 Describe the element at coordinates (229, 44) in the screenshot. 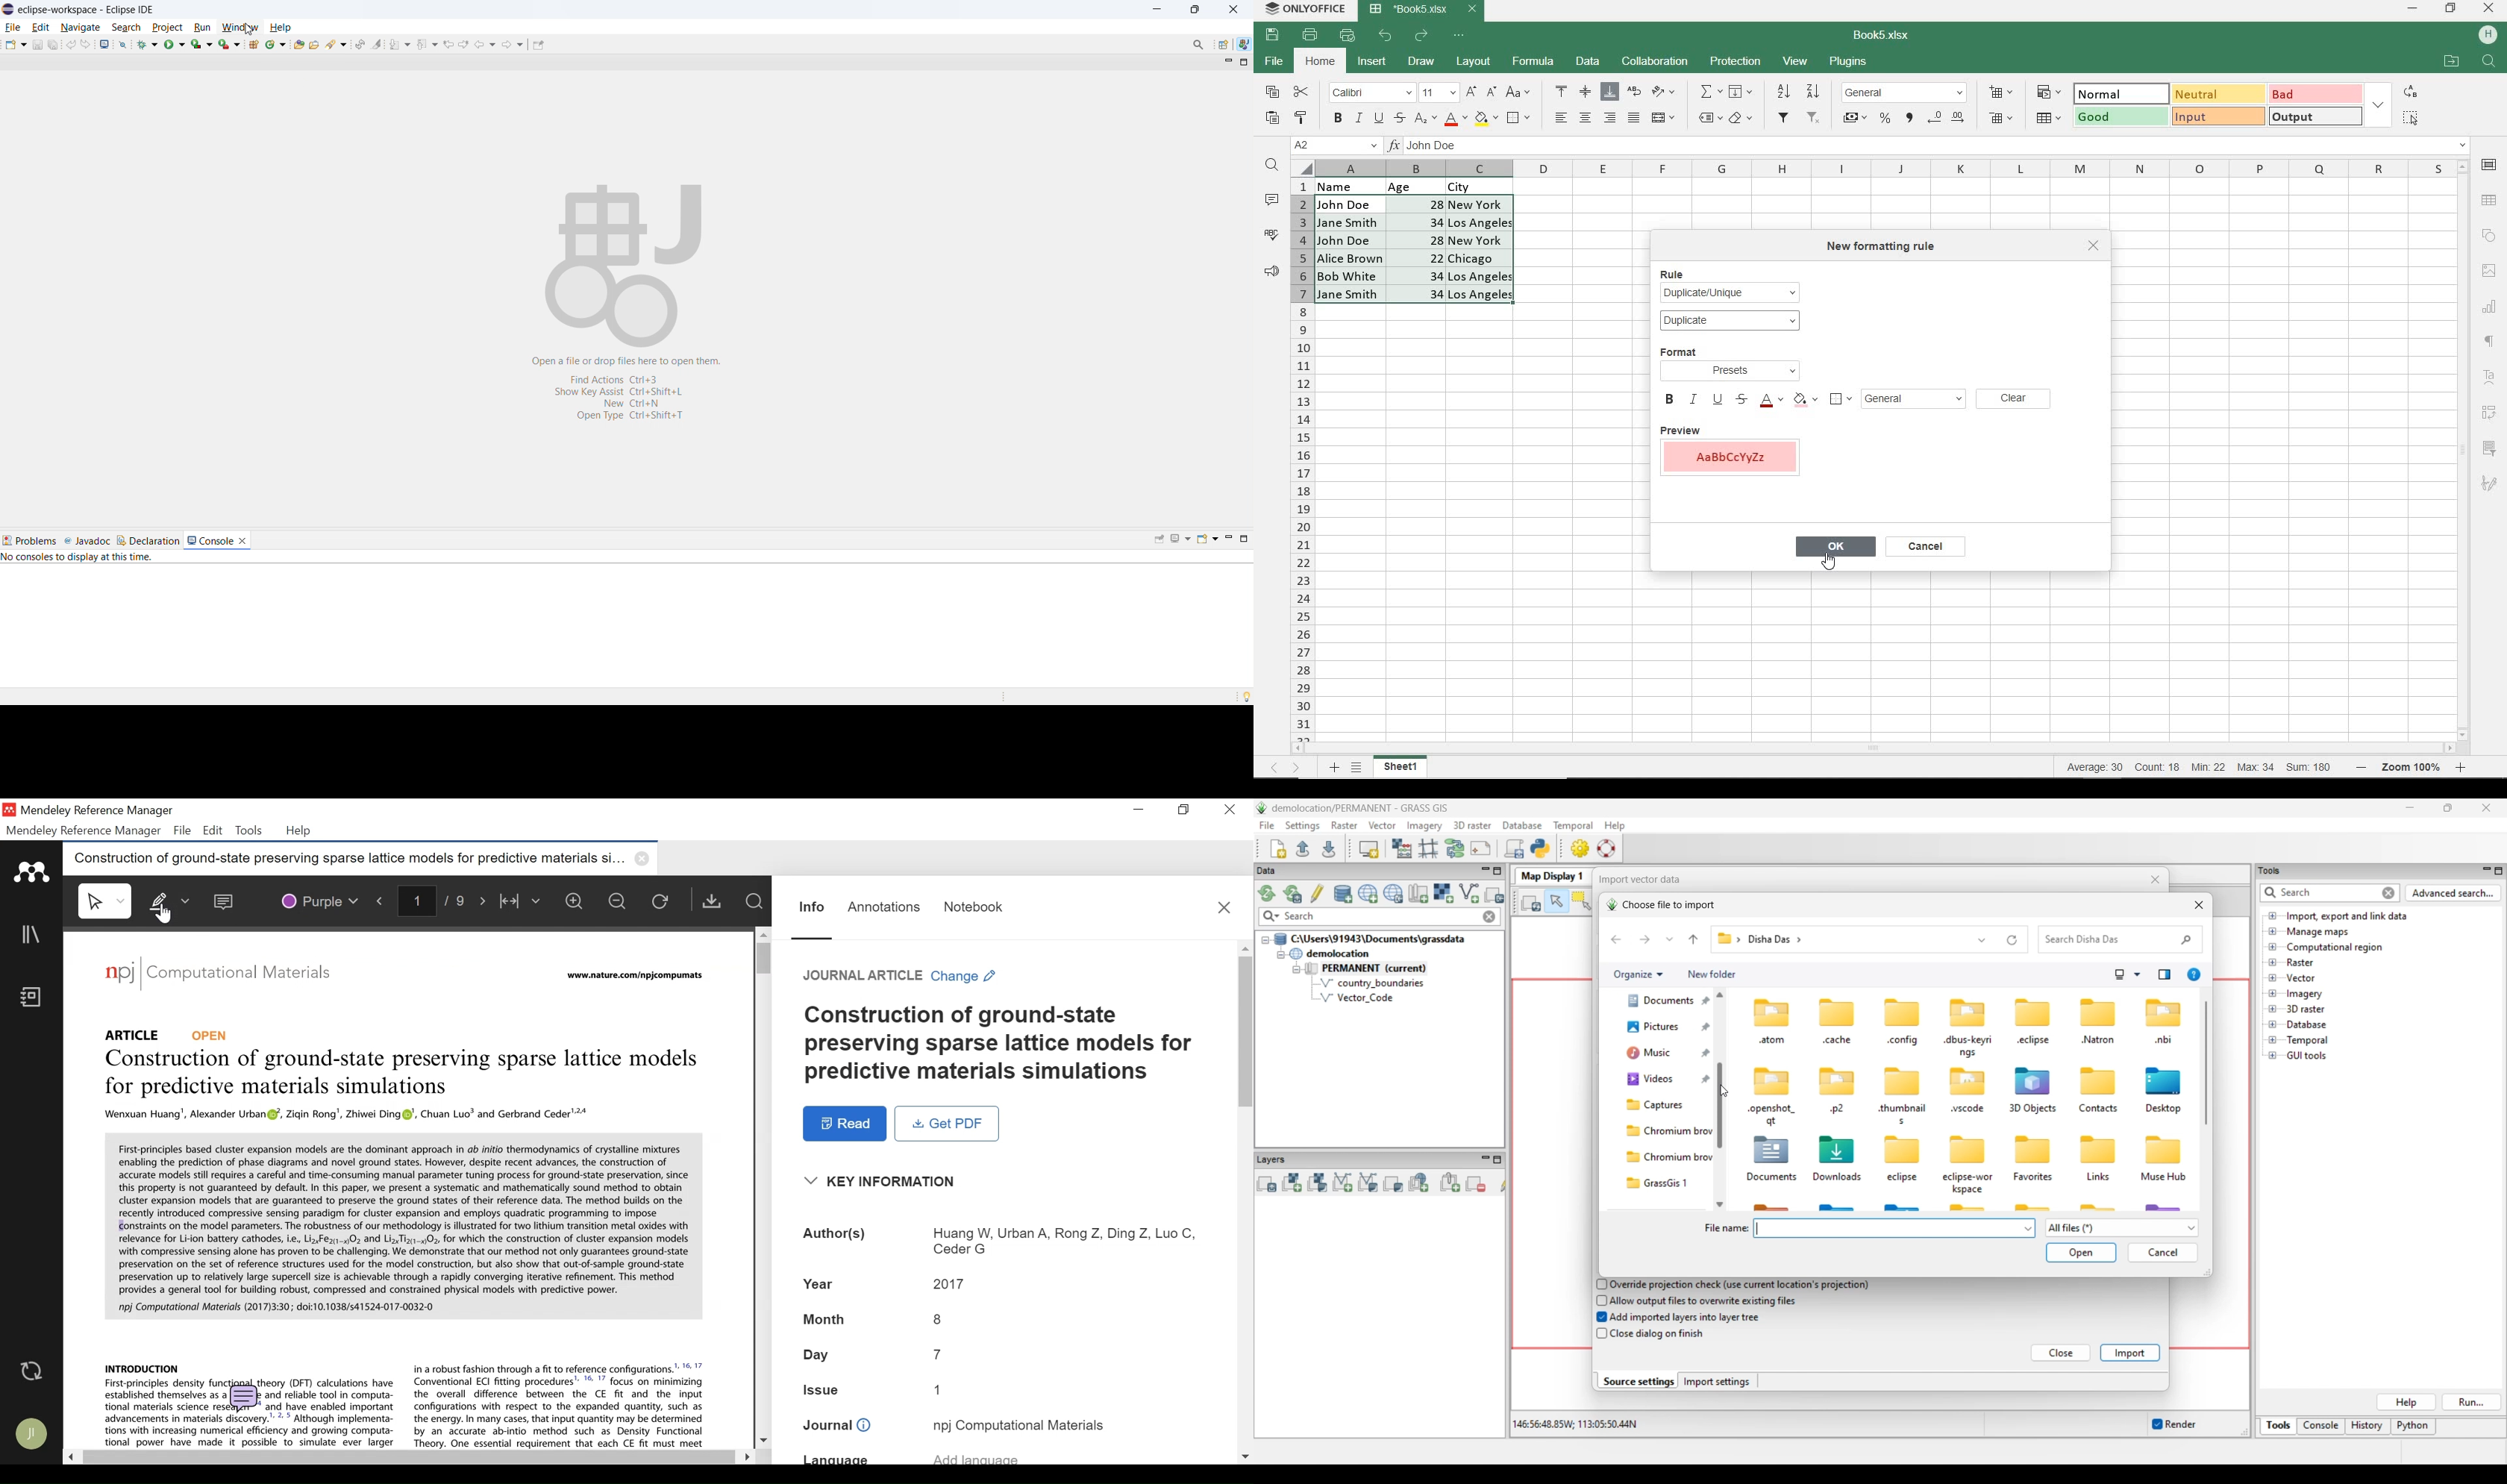

I see `run last tool` at that location.